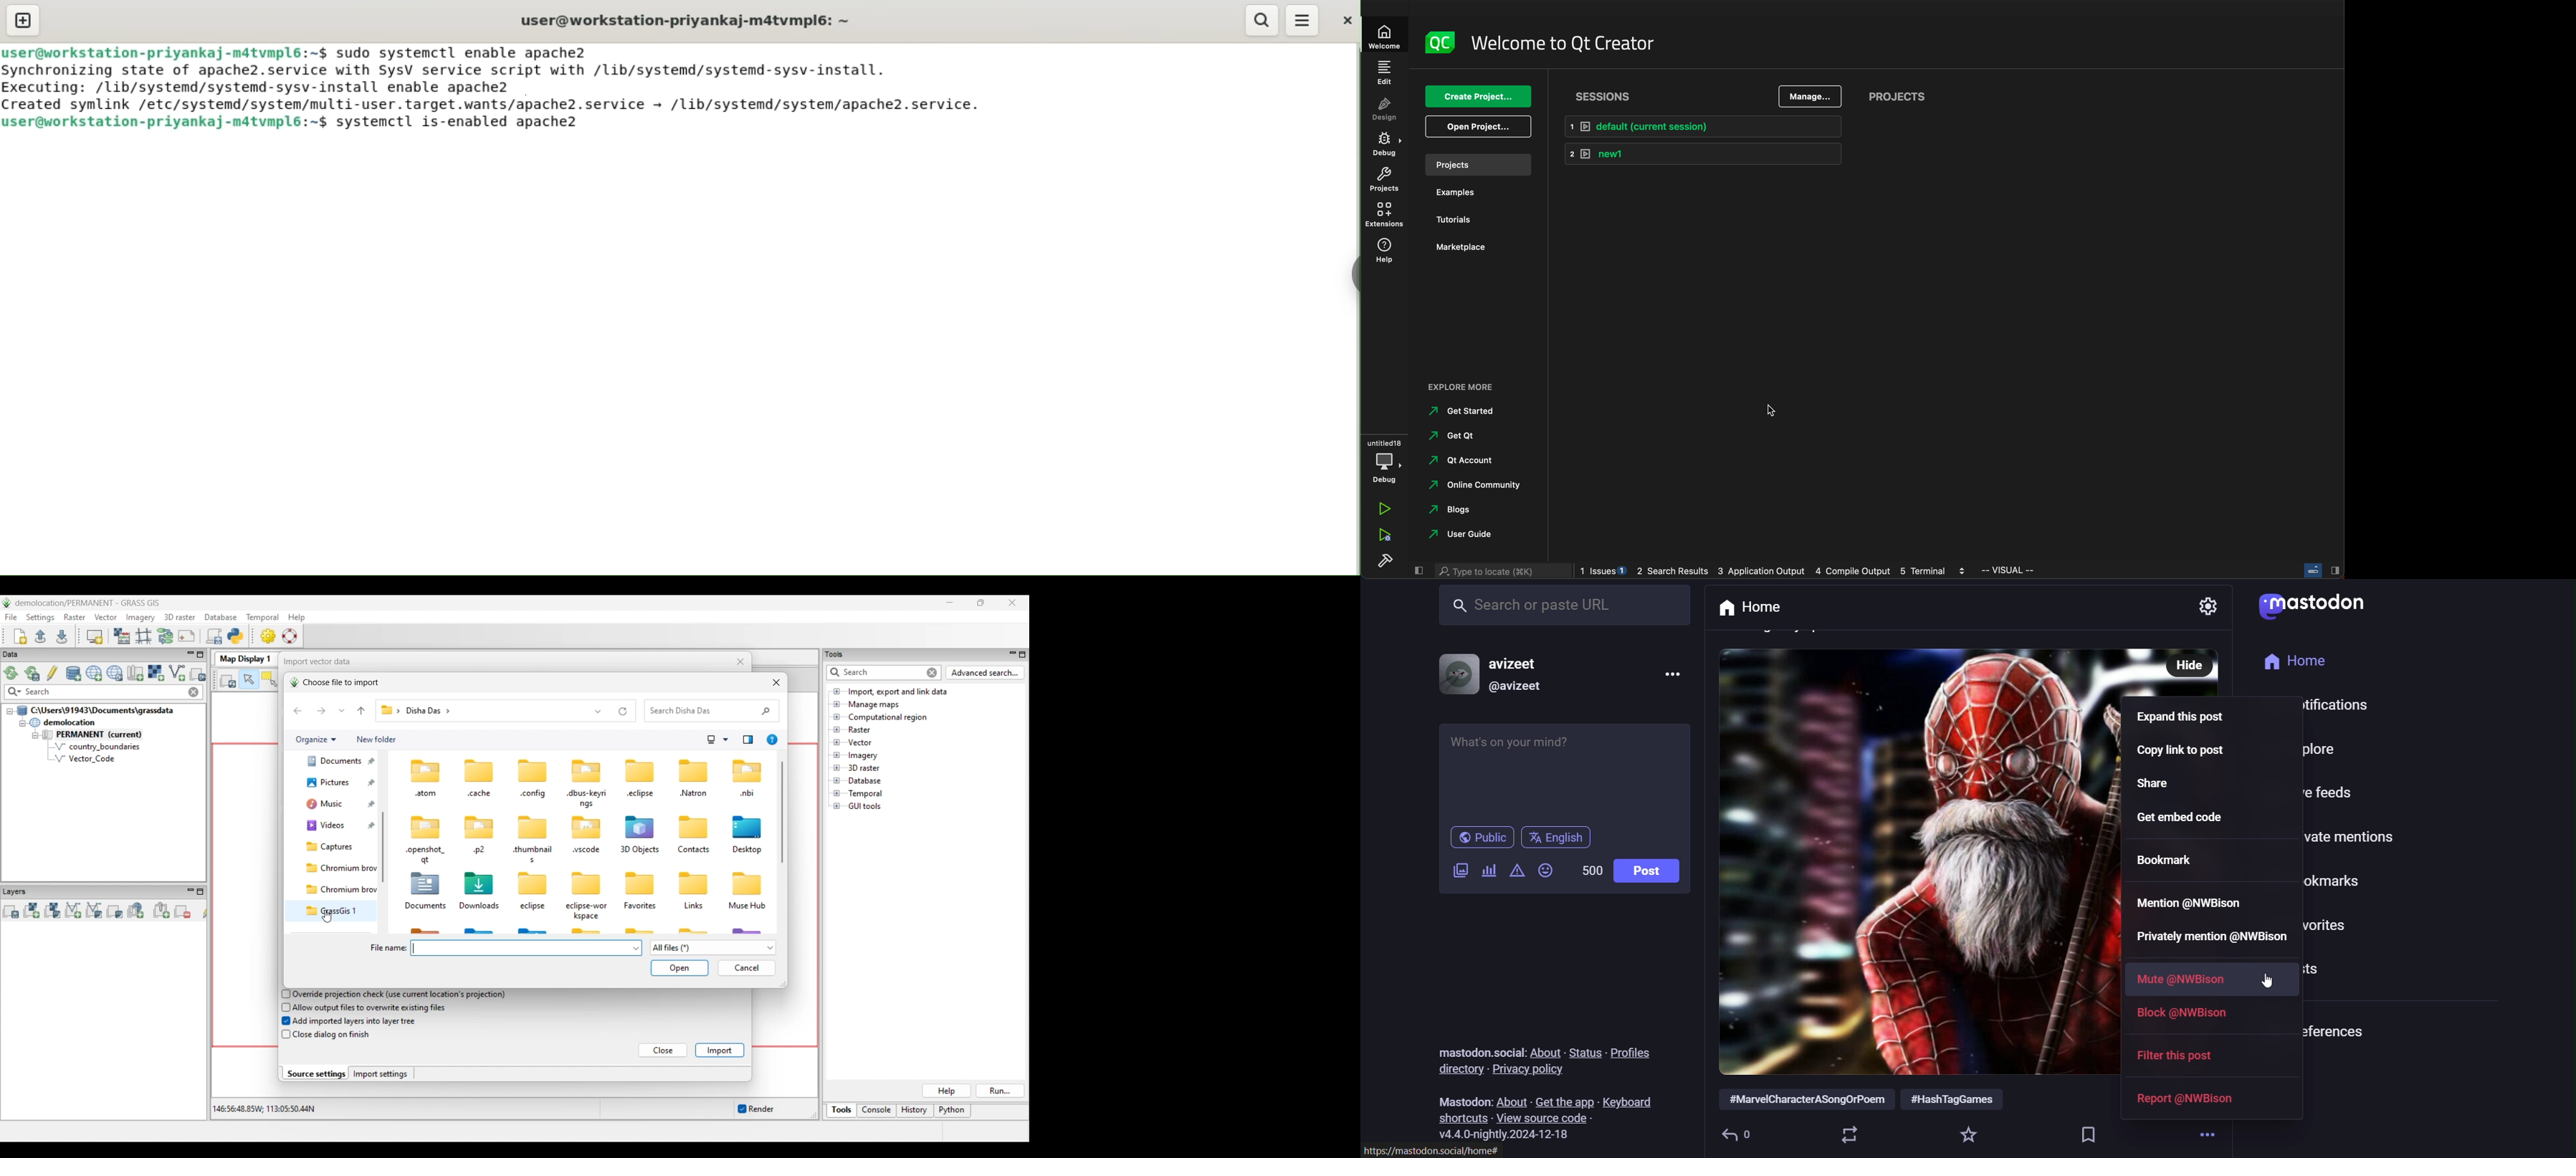  I want to click on profile picture, so click(1452, 675).